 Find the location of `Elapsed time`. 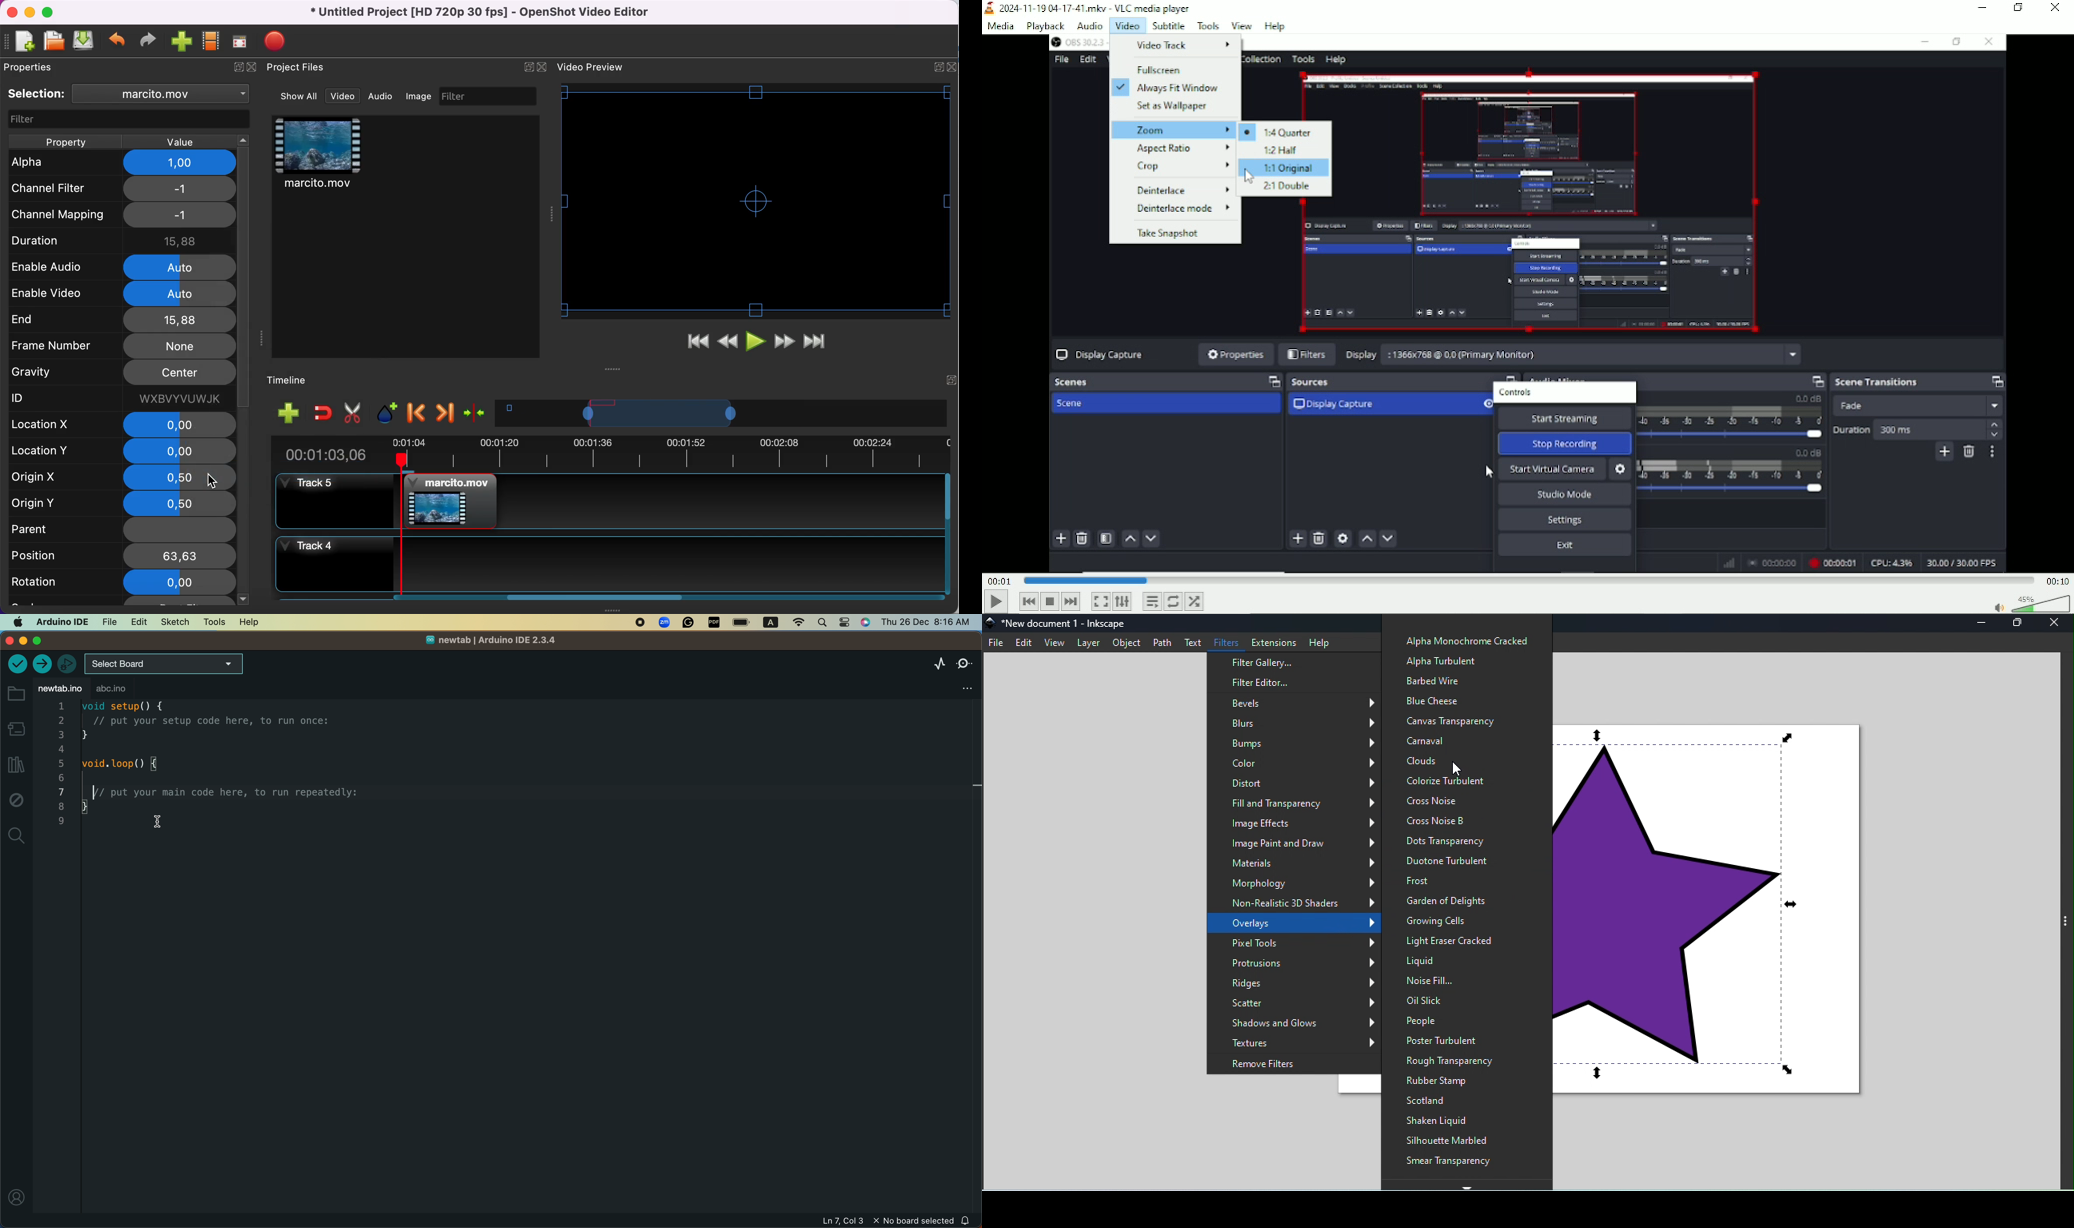

Elapsed time is located at coordinates (999, 580).